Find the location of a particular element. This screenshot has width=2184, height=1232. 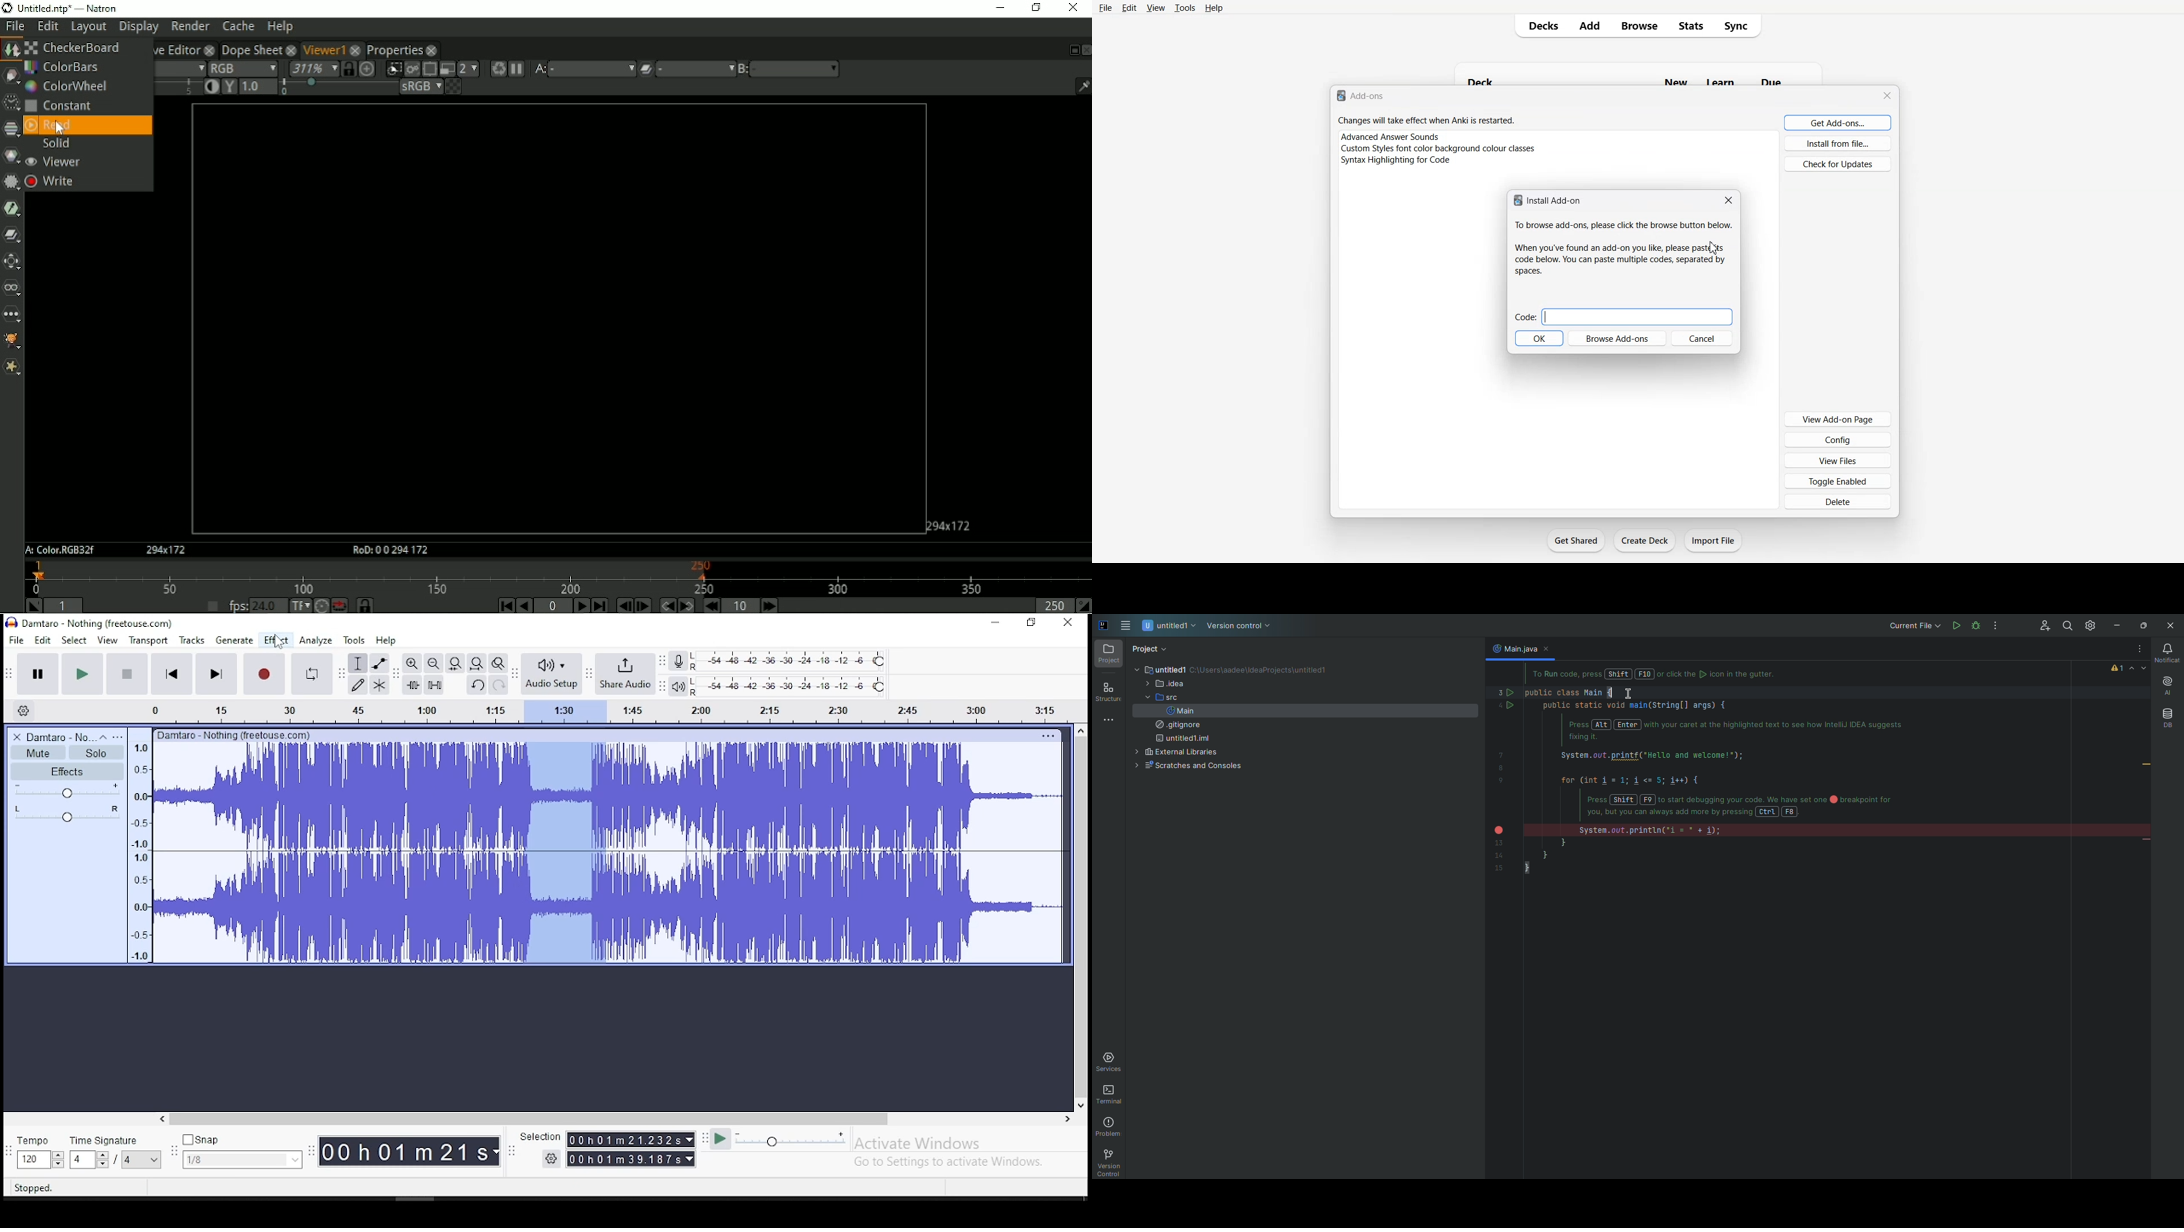

Plugins is located at coordinates (1558, 136).